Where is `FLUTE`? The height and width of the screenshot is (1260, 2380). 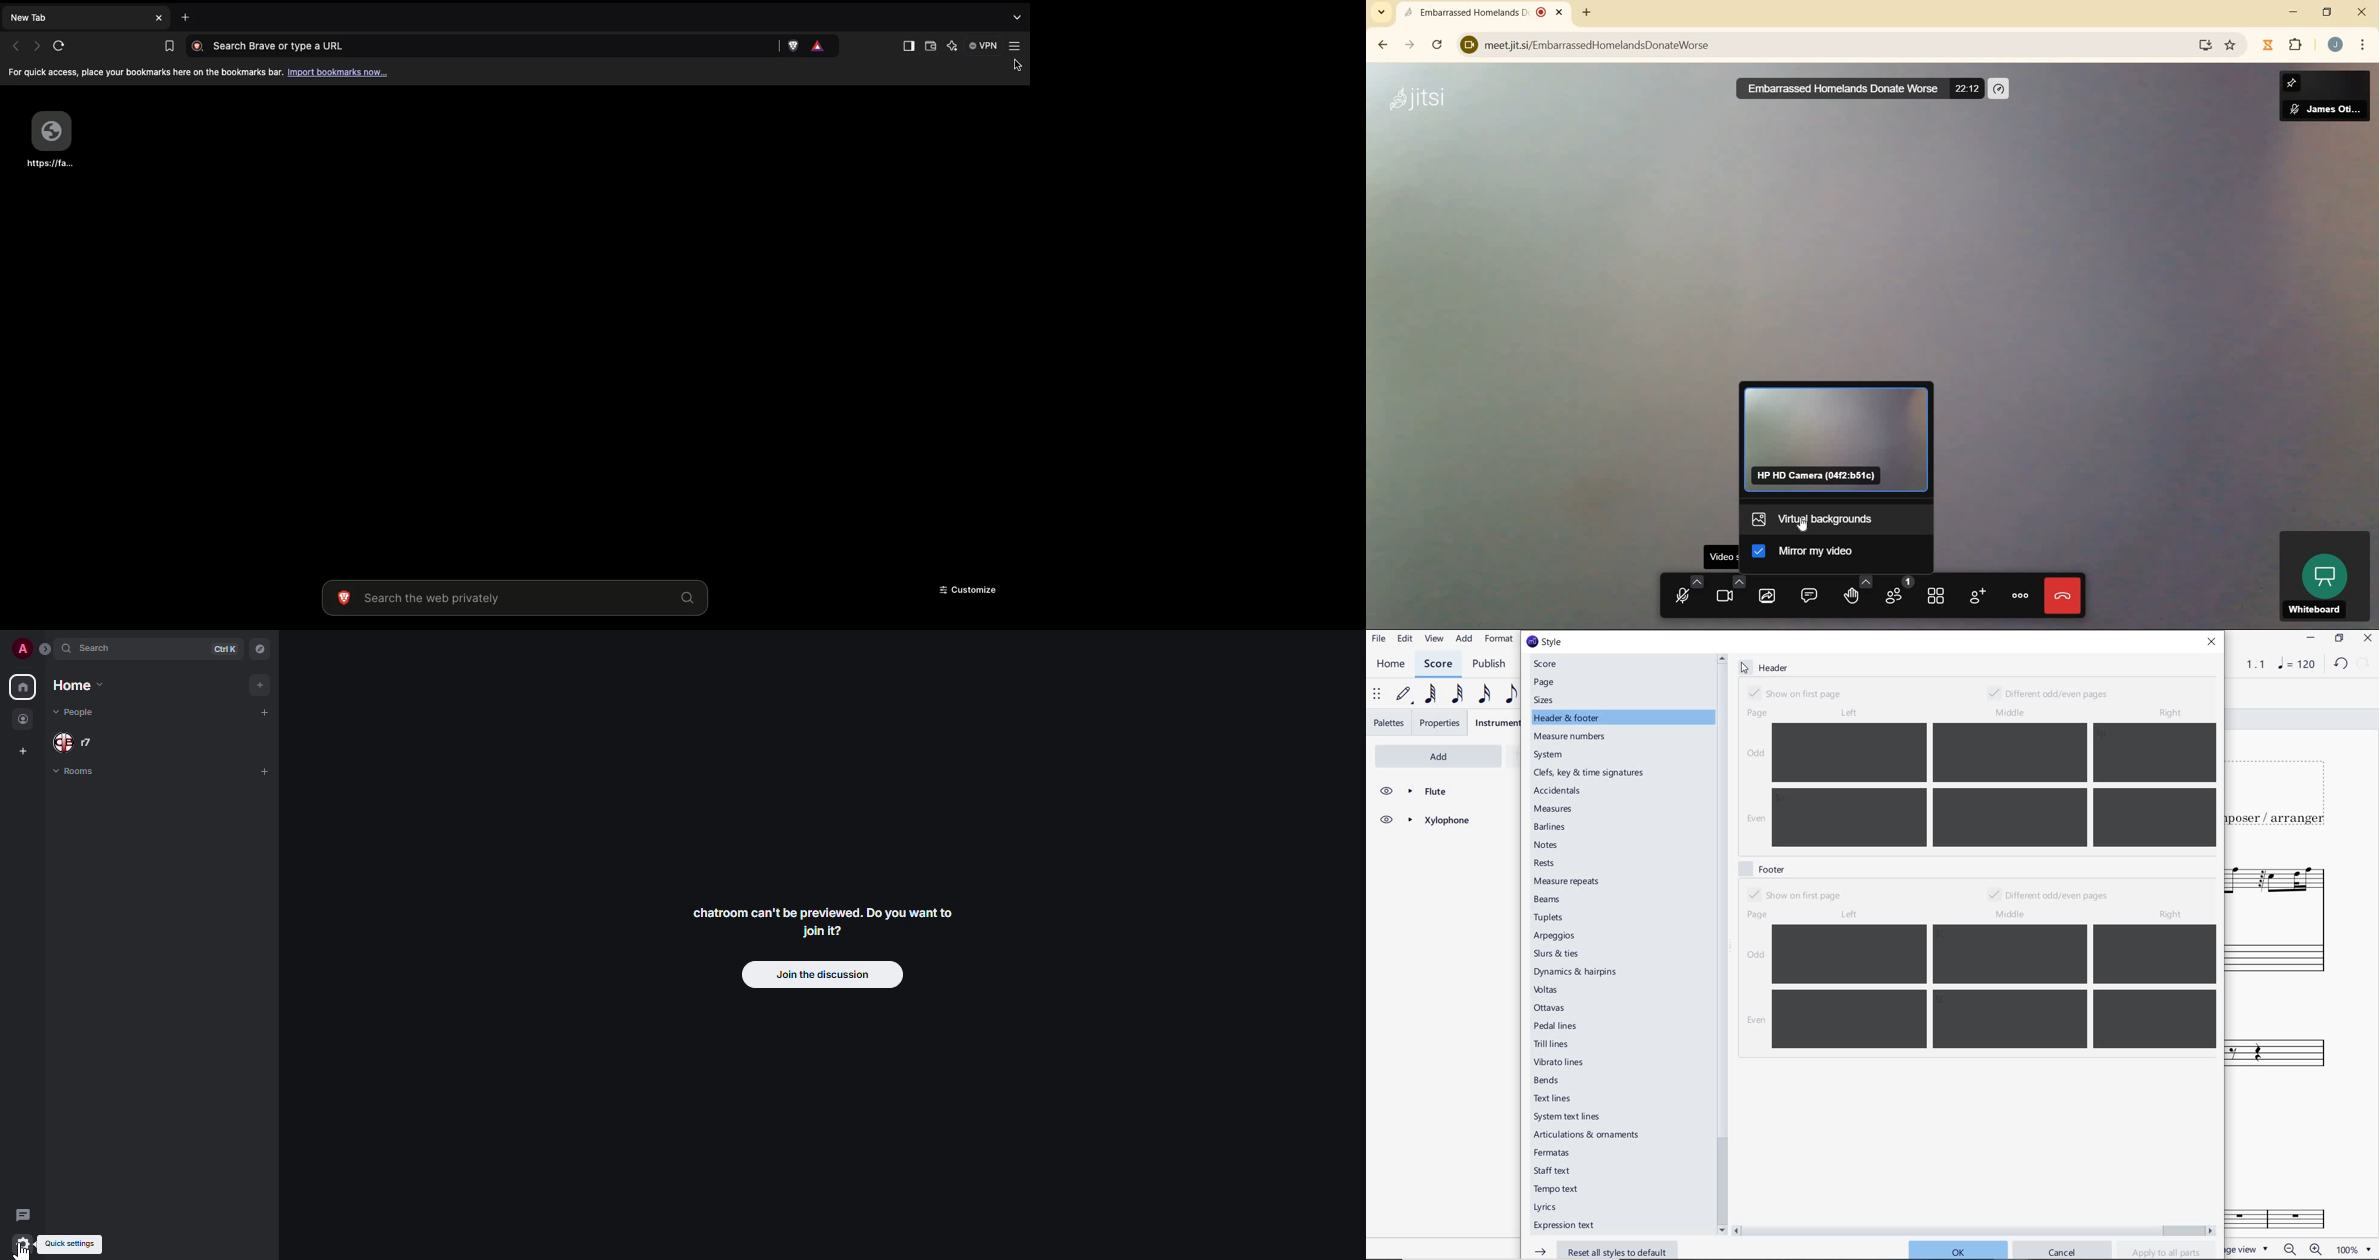 FLUTE is located at coordinates (2285, 916).